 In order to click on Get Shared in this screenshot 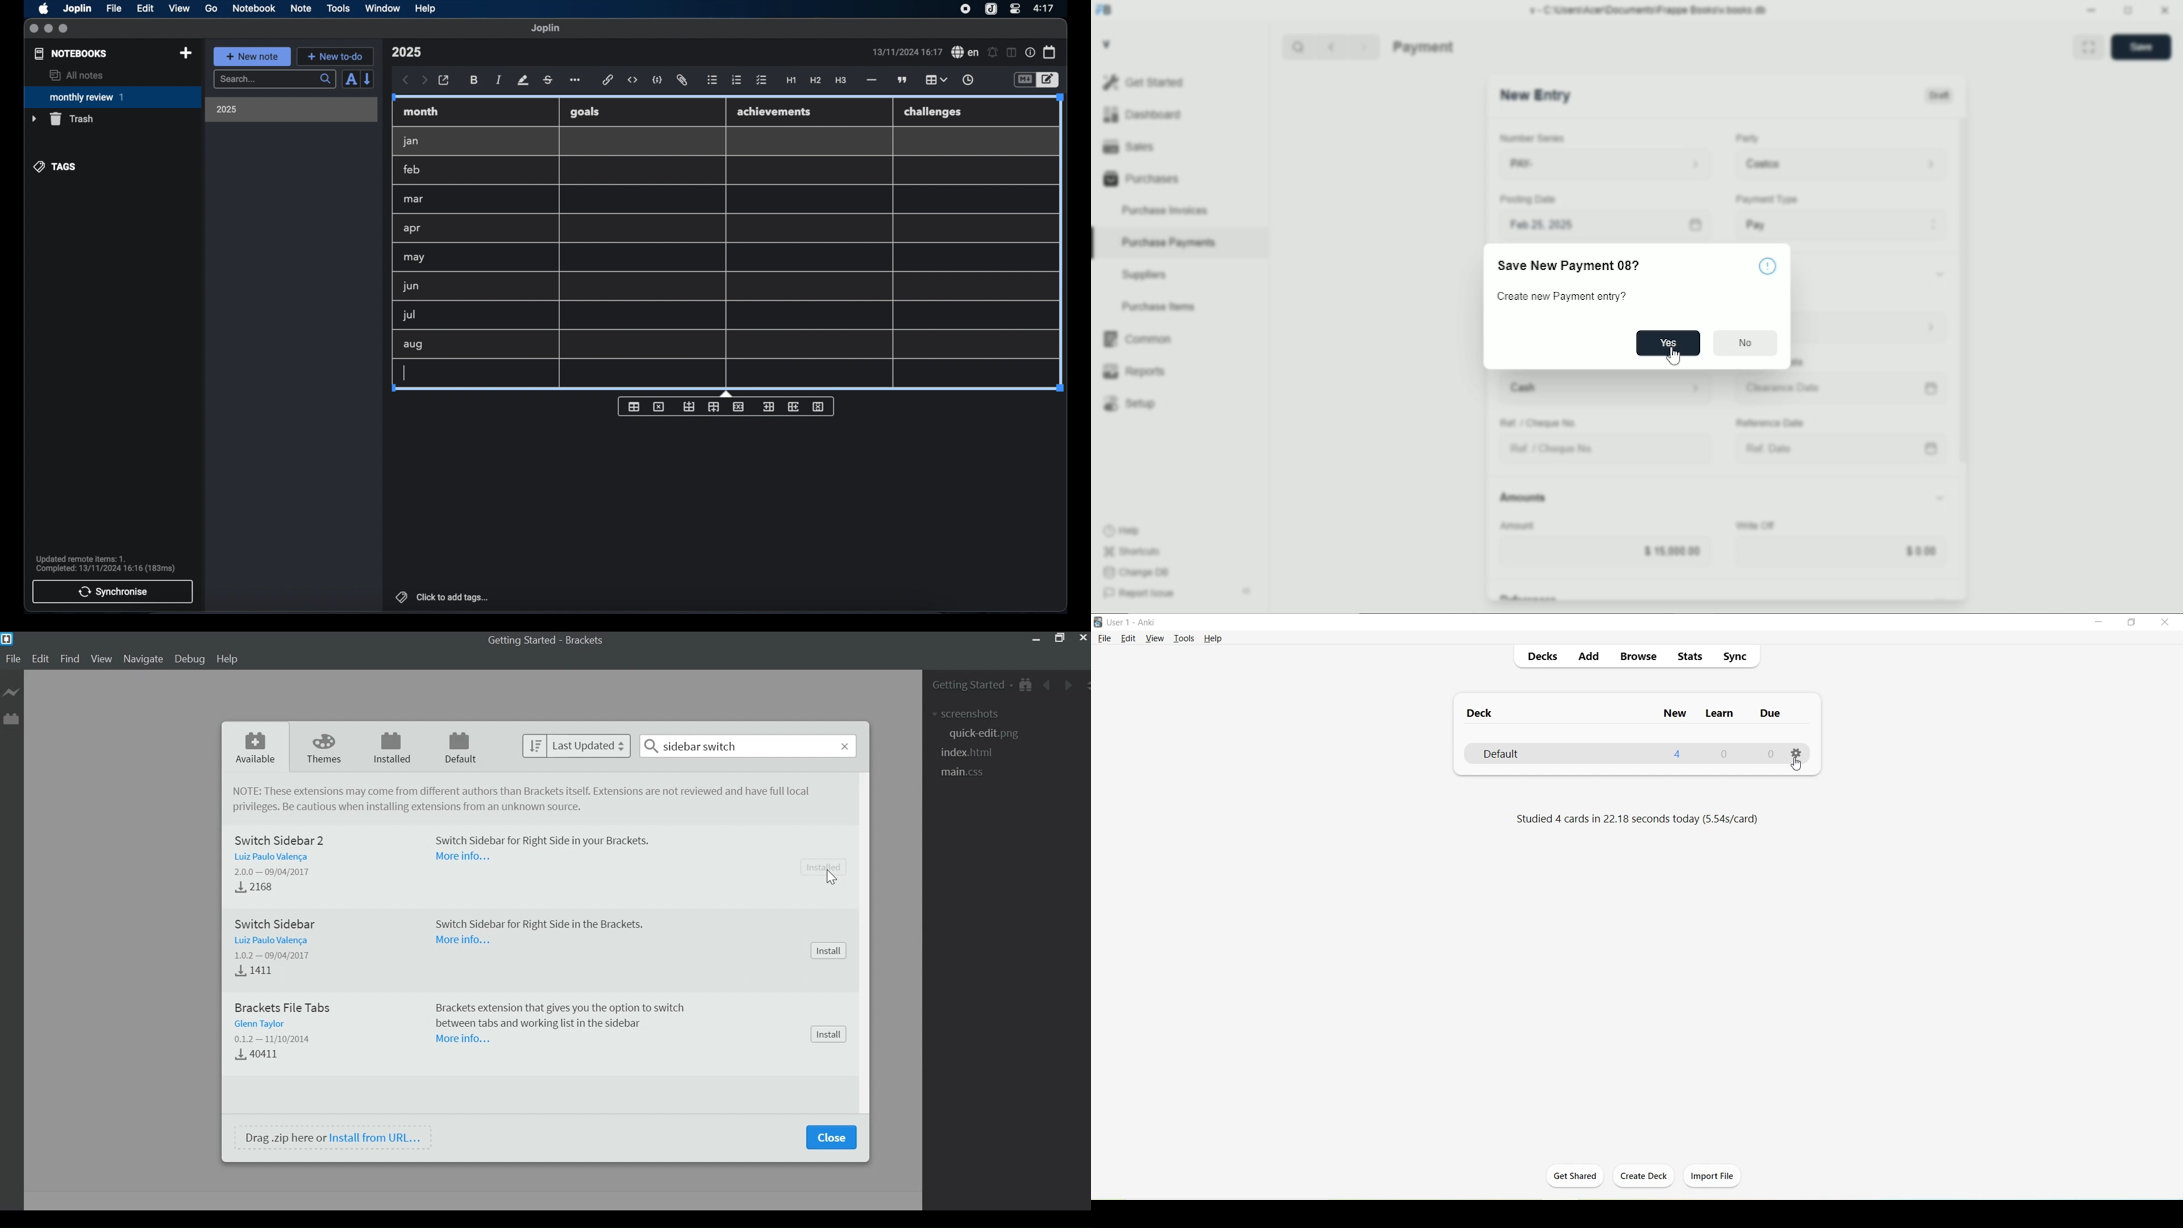, I will do `click(1574, 1178)`.